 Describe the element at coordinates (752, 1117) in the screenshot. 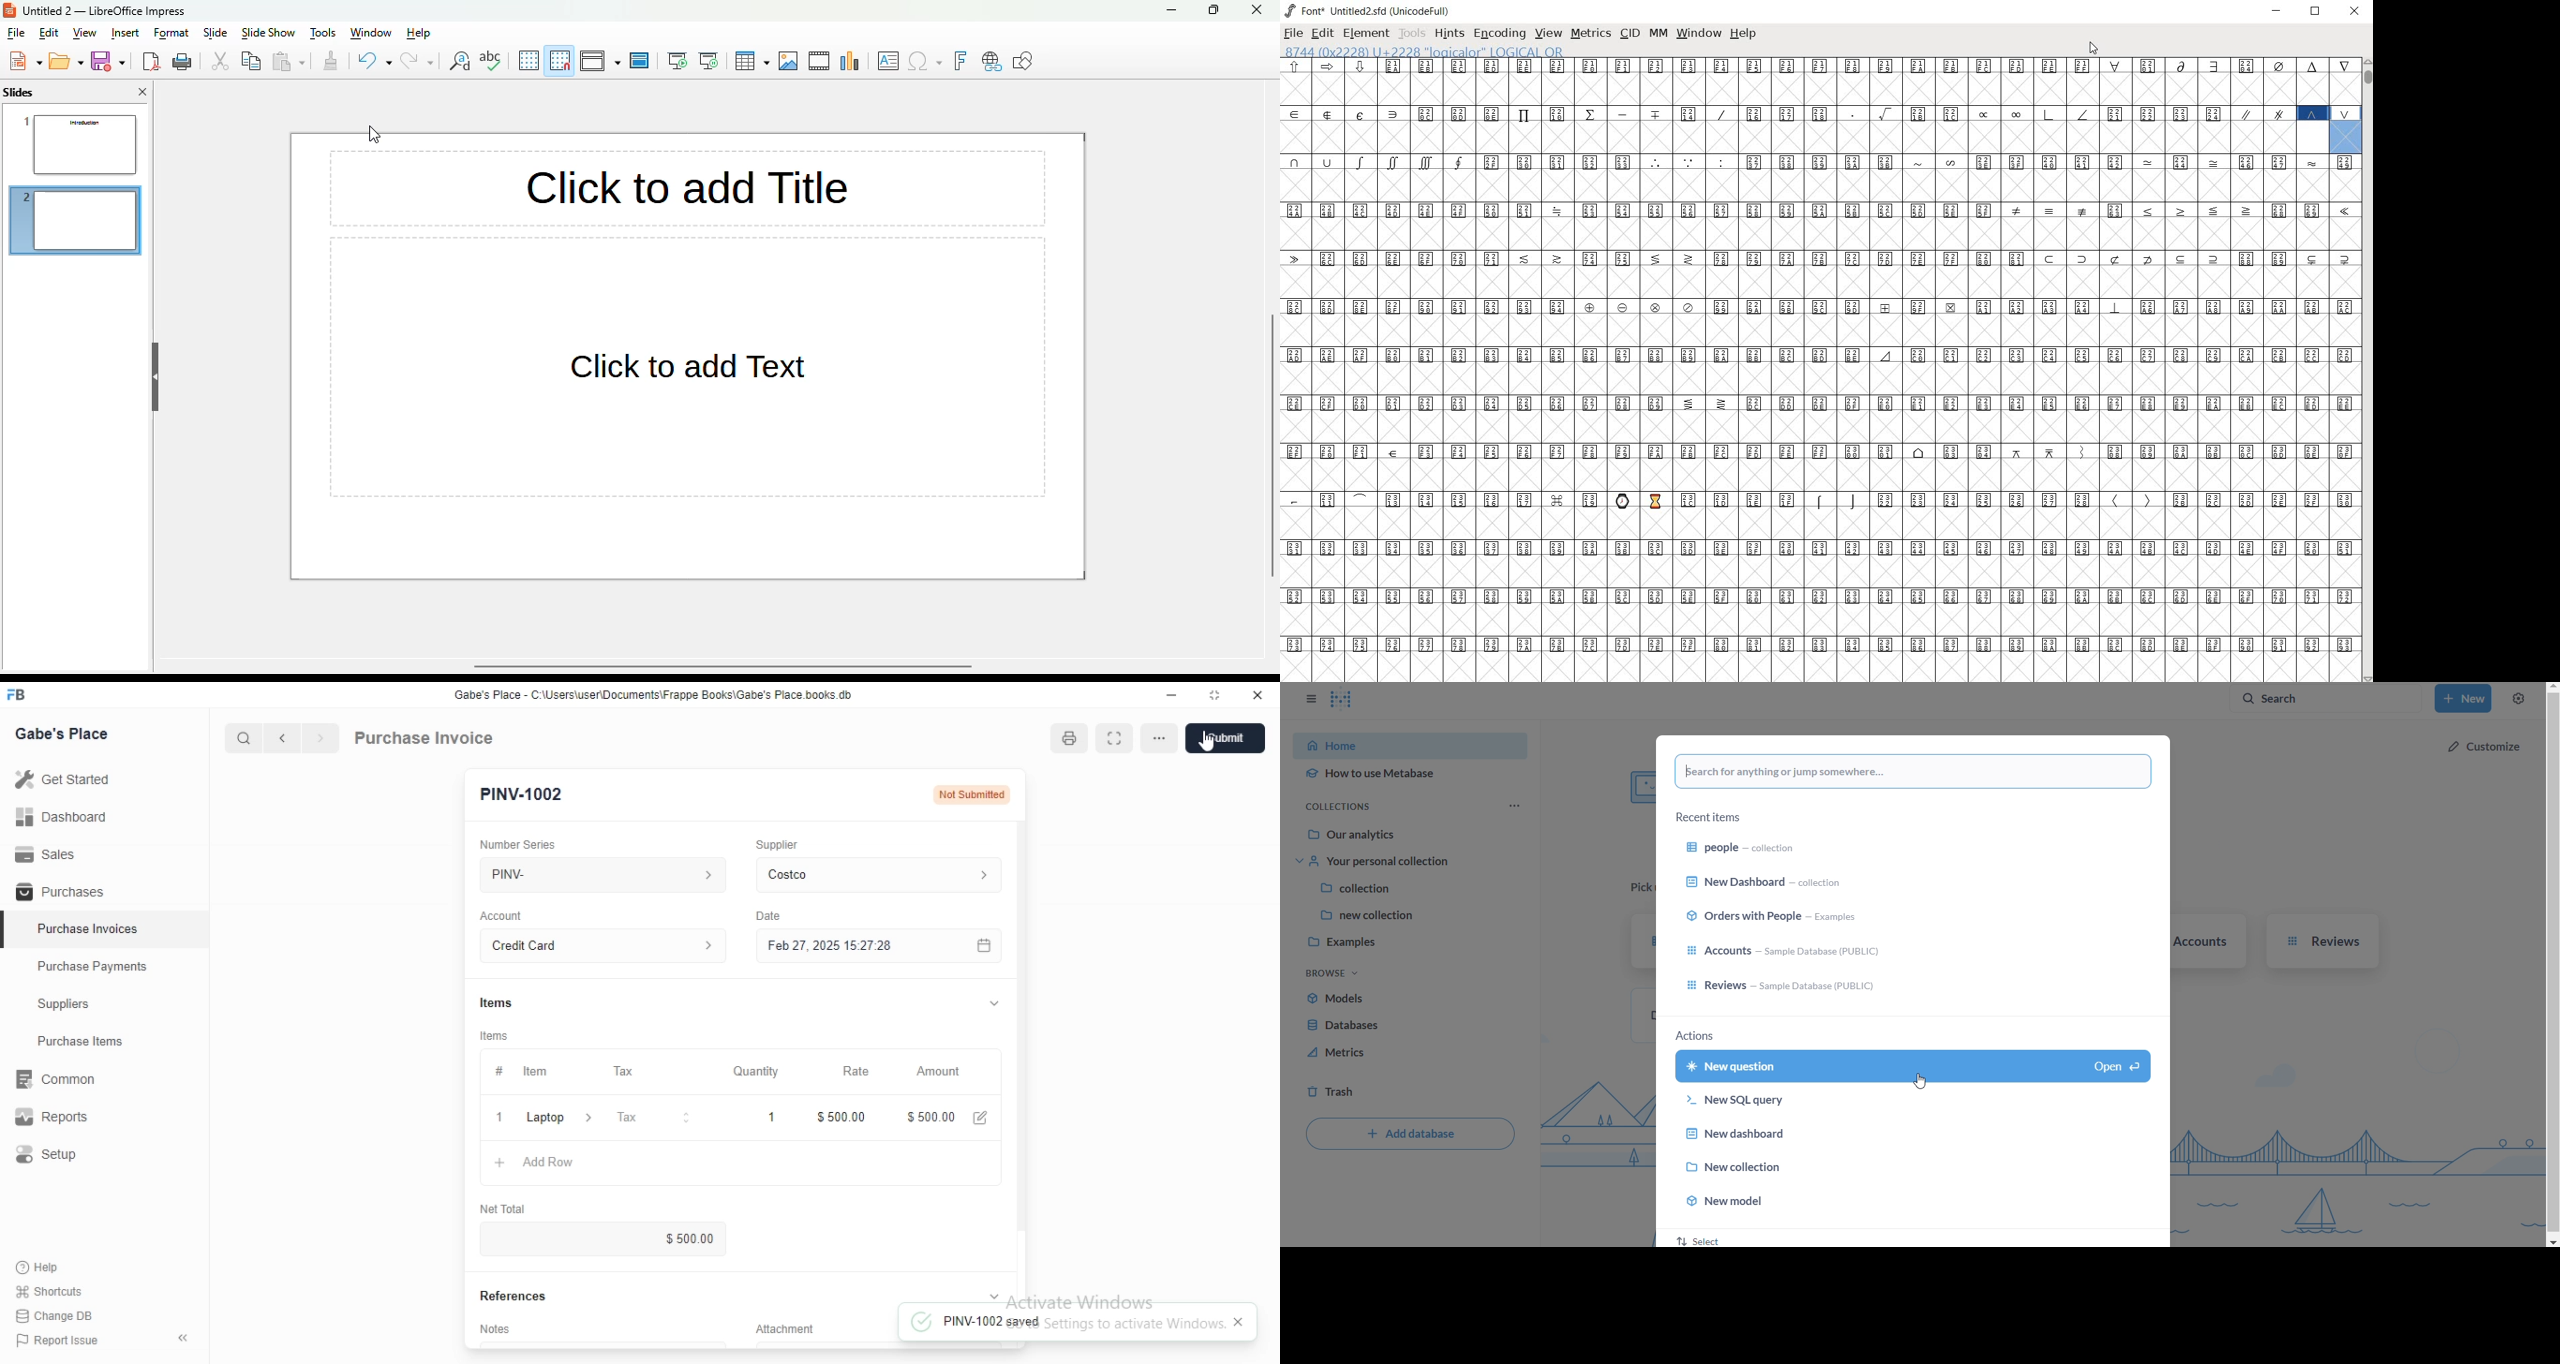

I see `1` at that location.